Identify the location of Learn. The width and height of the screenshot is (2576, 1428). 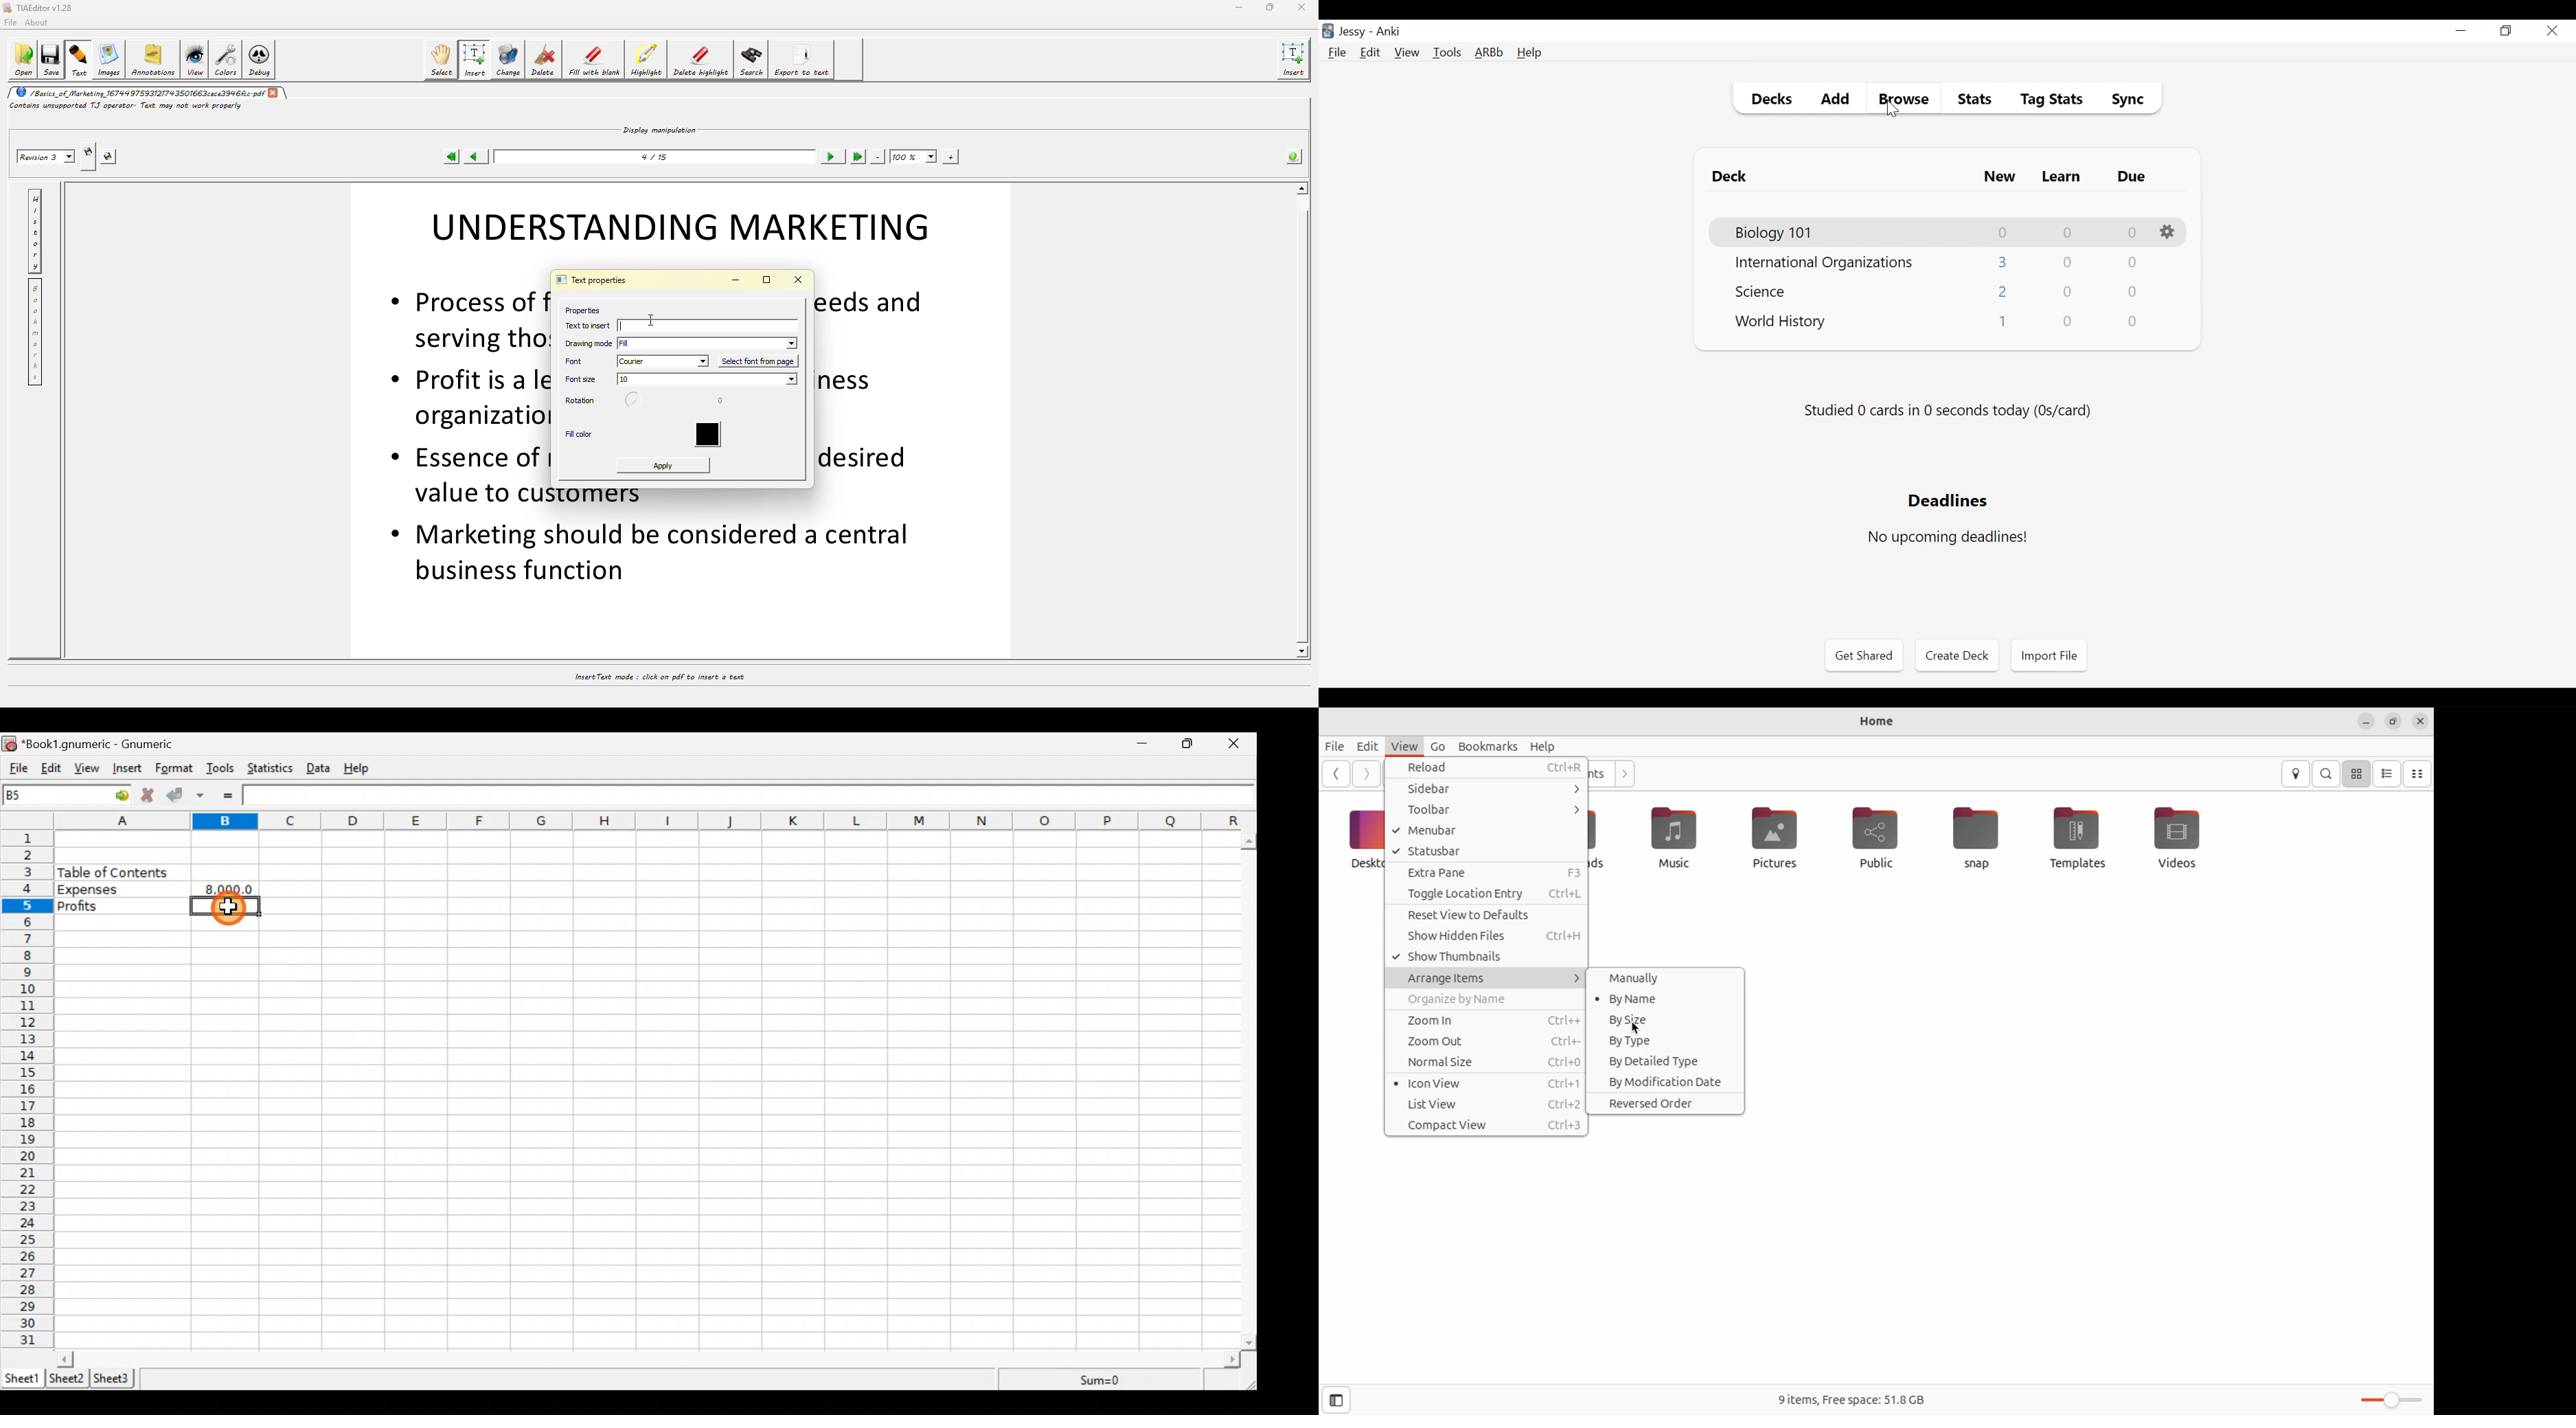
(2061, 178).